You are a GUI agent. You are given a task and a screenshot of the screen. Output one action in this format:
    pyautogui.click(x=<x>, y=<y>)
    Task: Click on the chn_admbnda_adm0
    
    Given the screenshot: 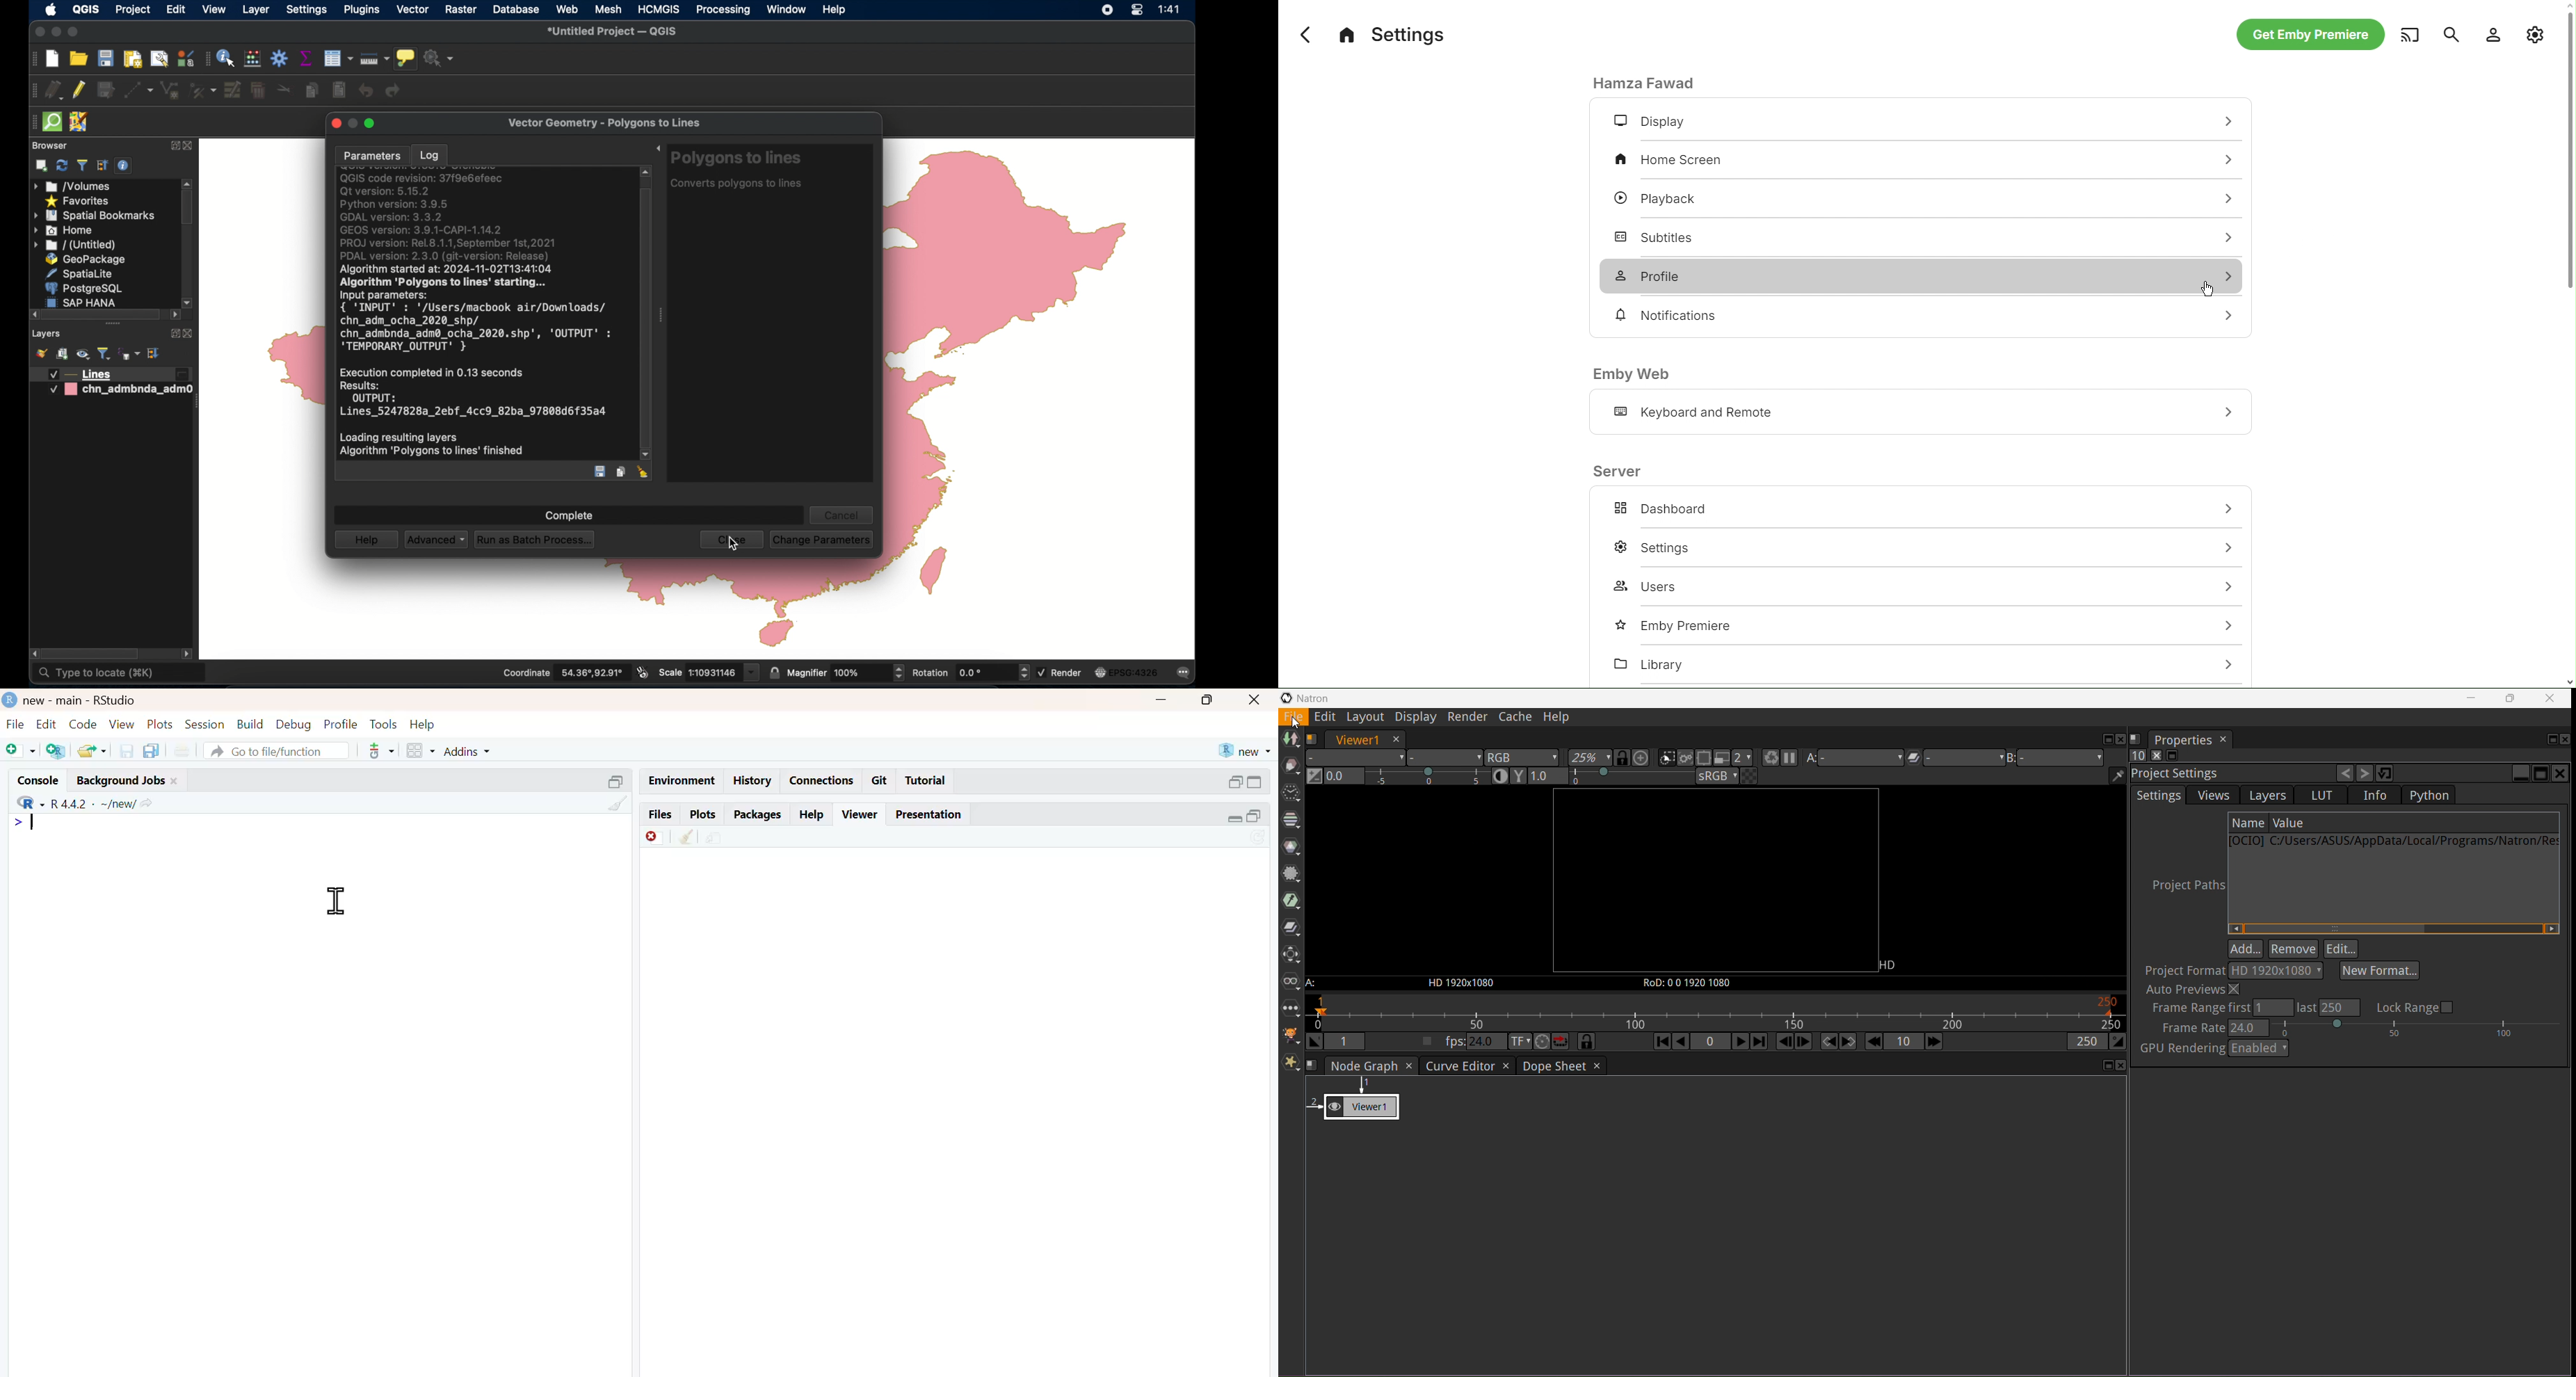 What is the action you would take?
    pyautogui.click(x=120, y=393)
    